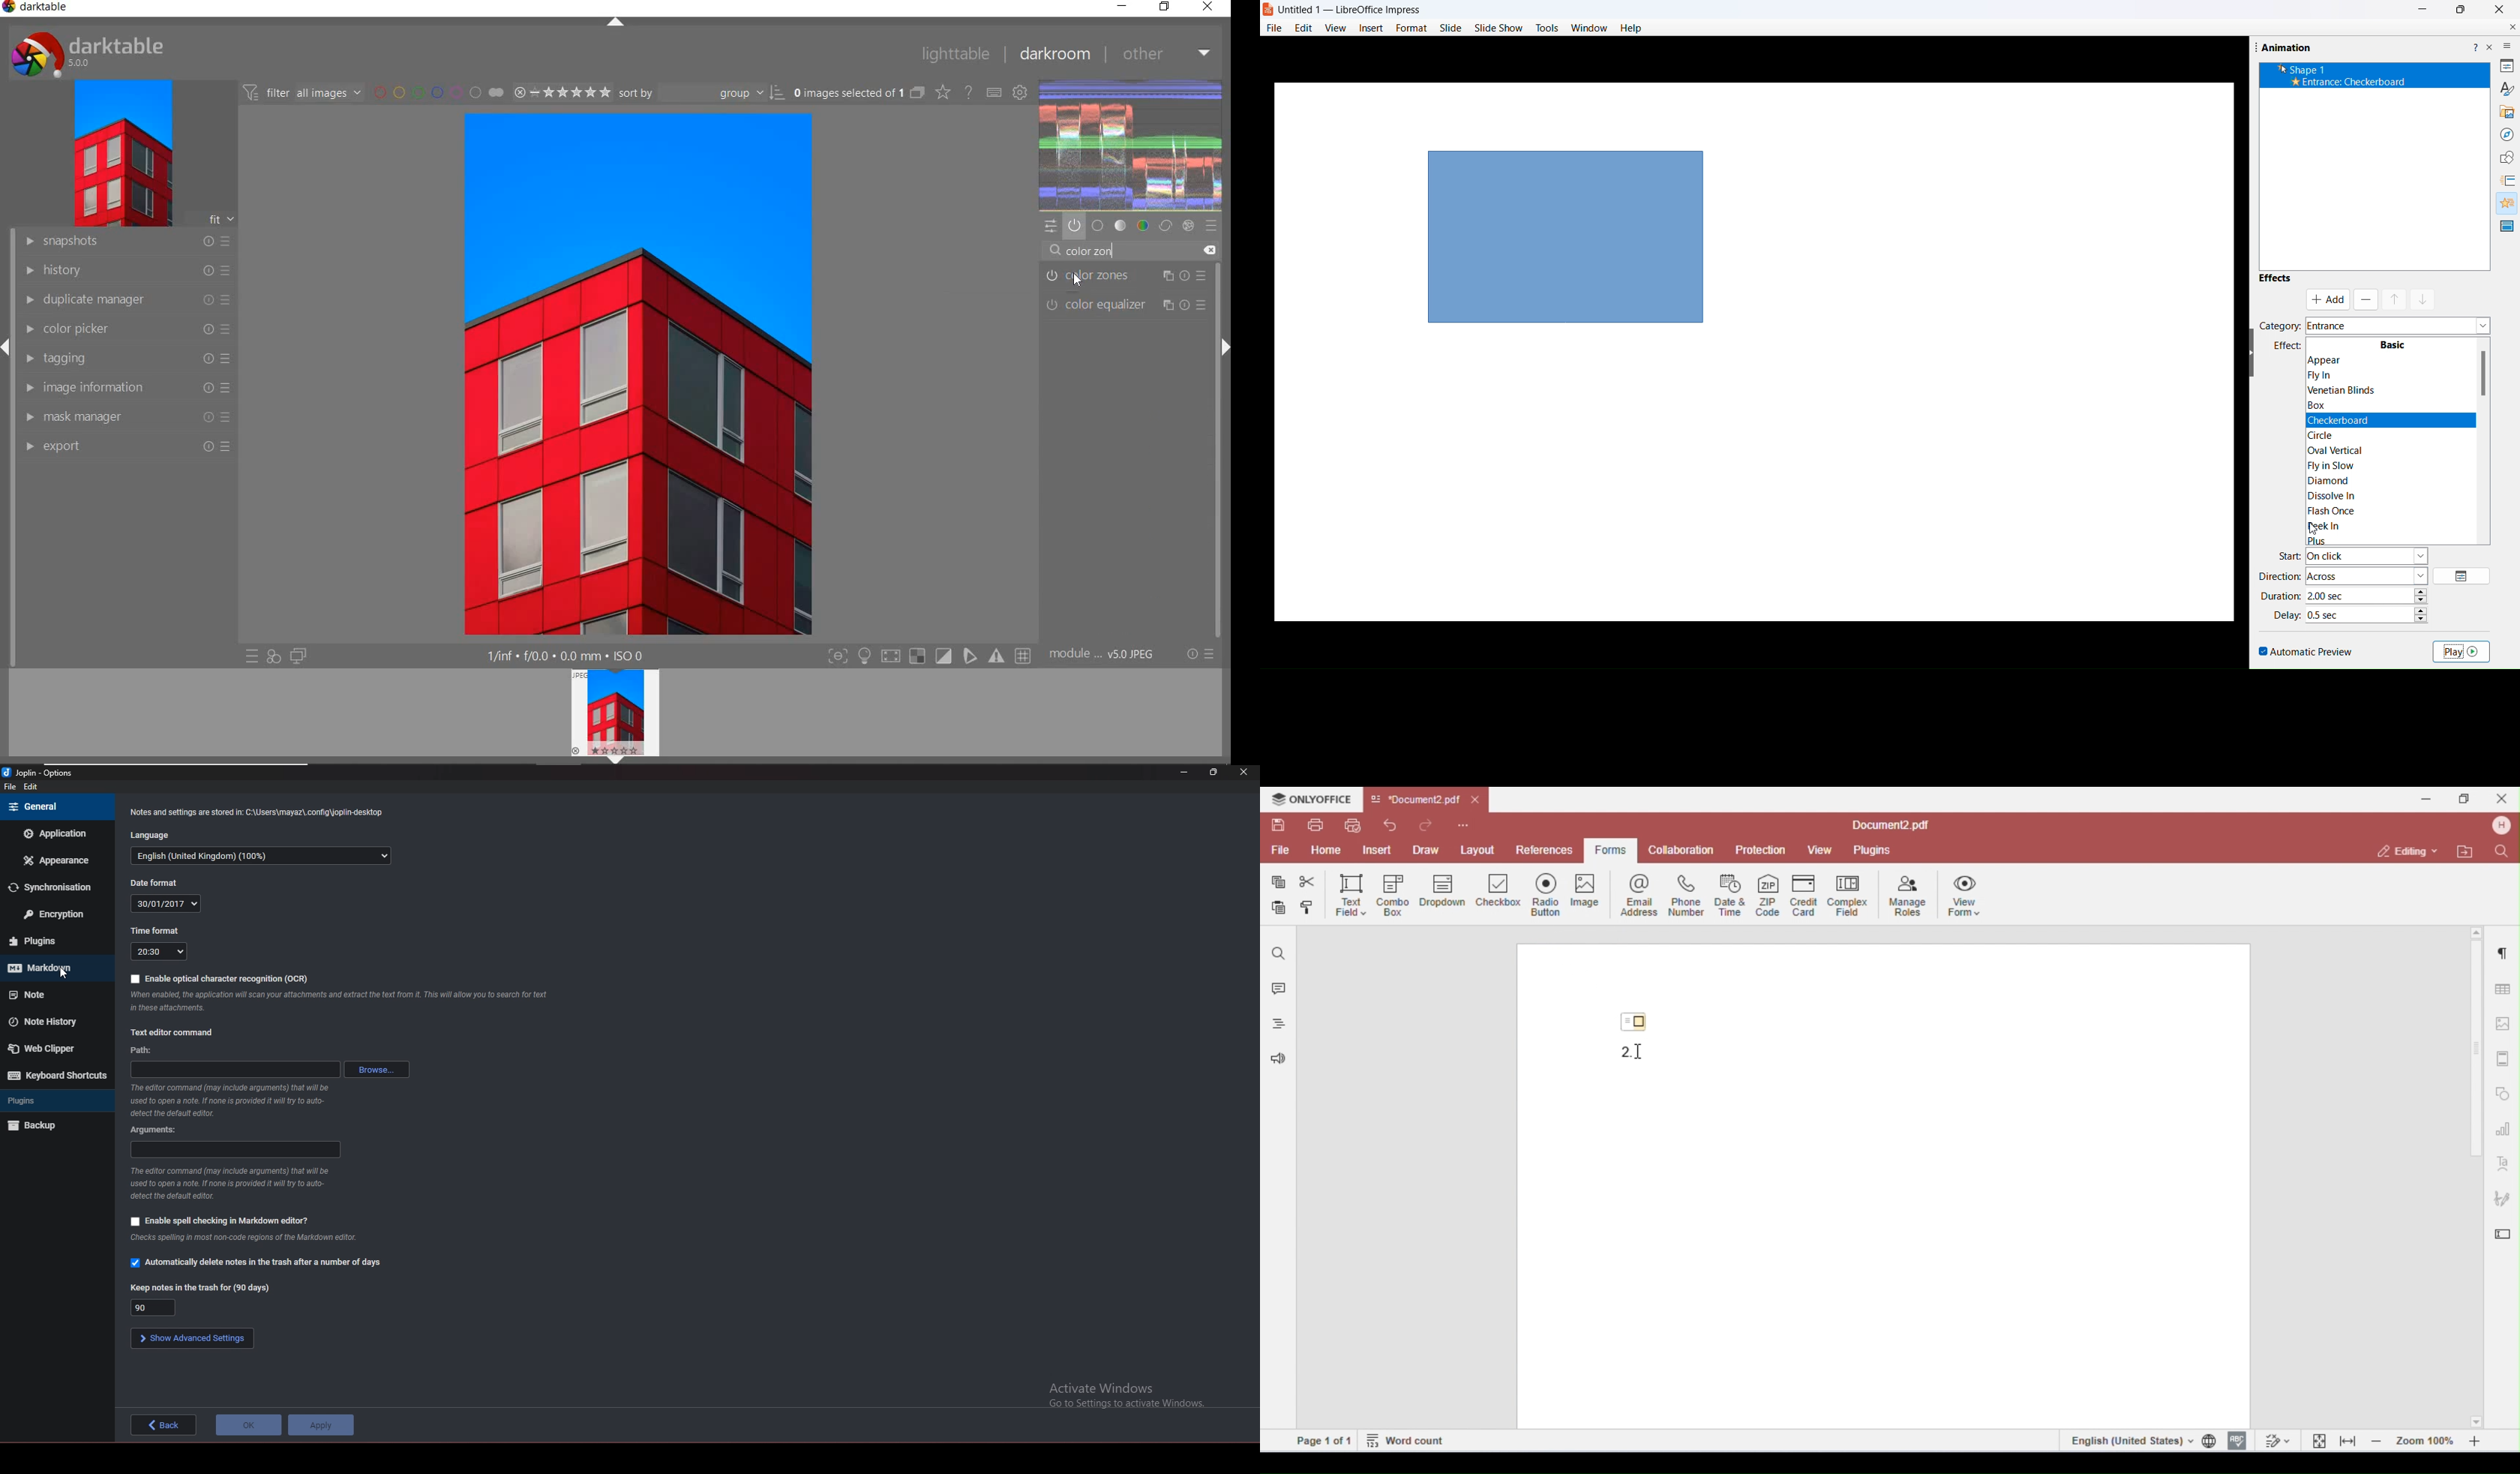 Image resolution: width=2520 pixels, height=1484 pixels. I want to click on options, so click(38, 772).